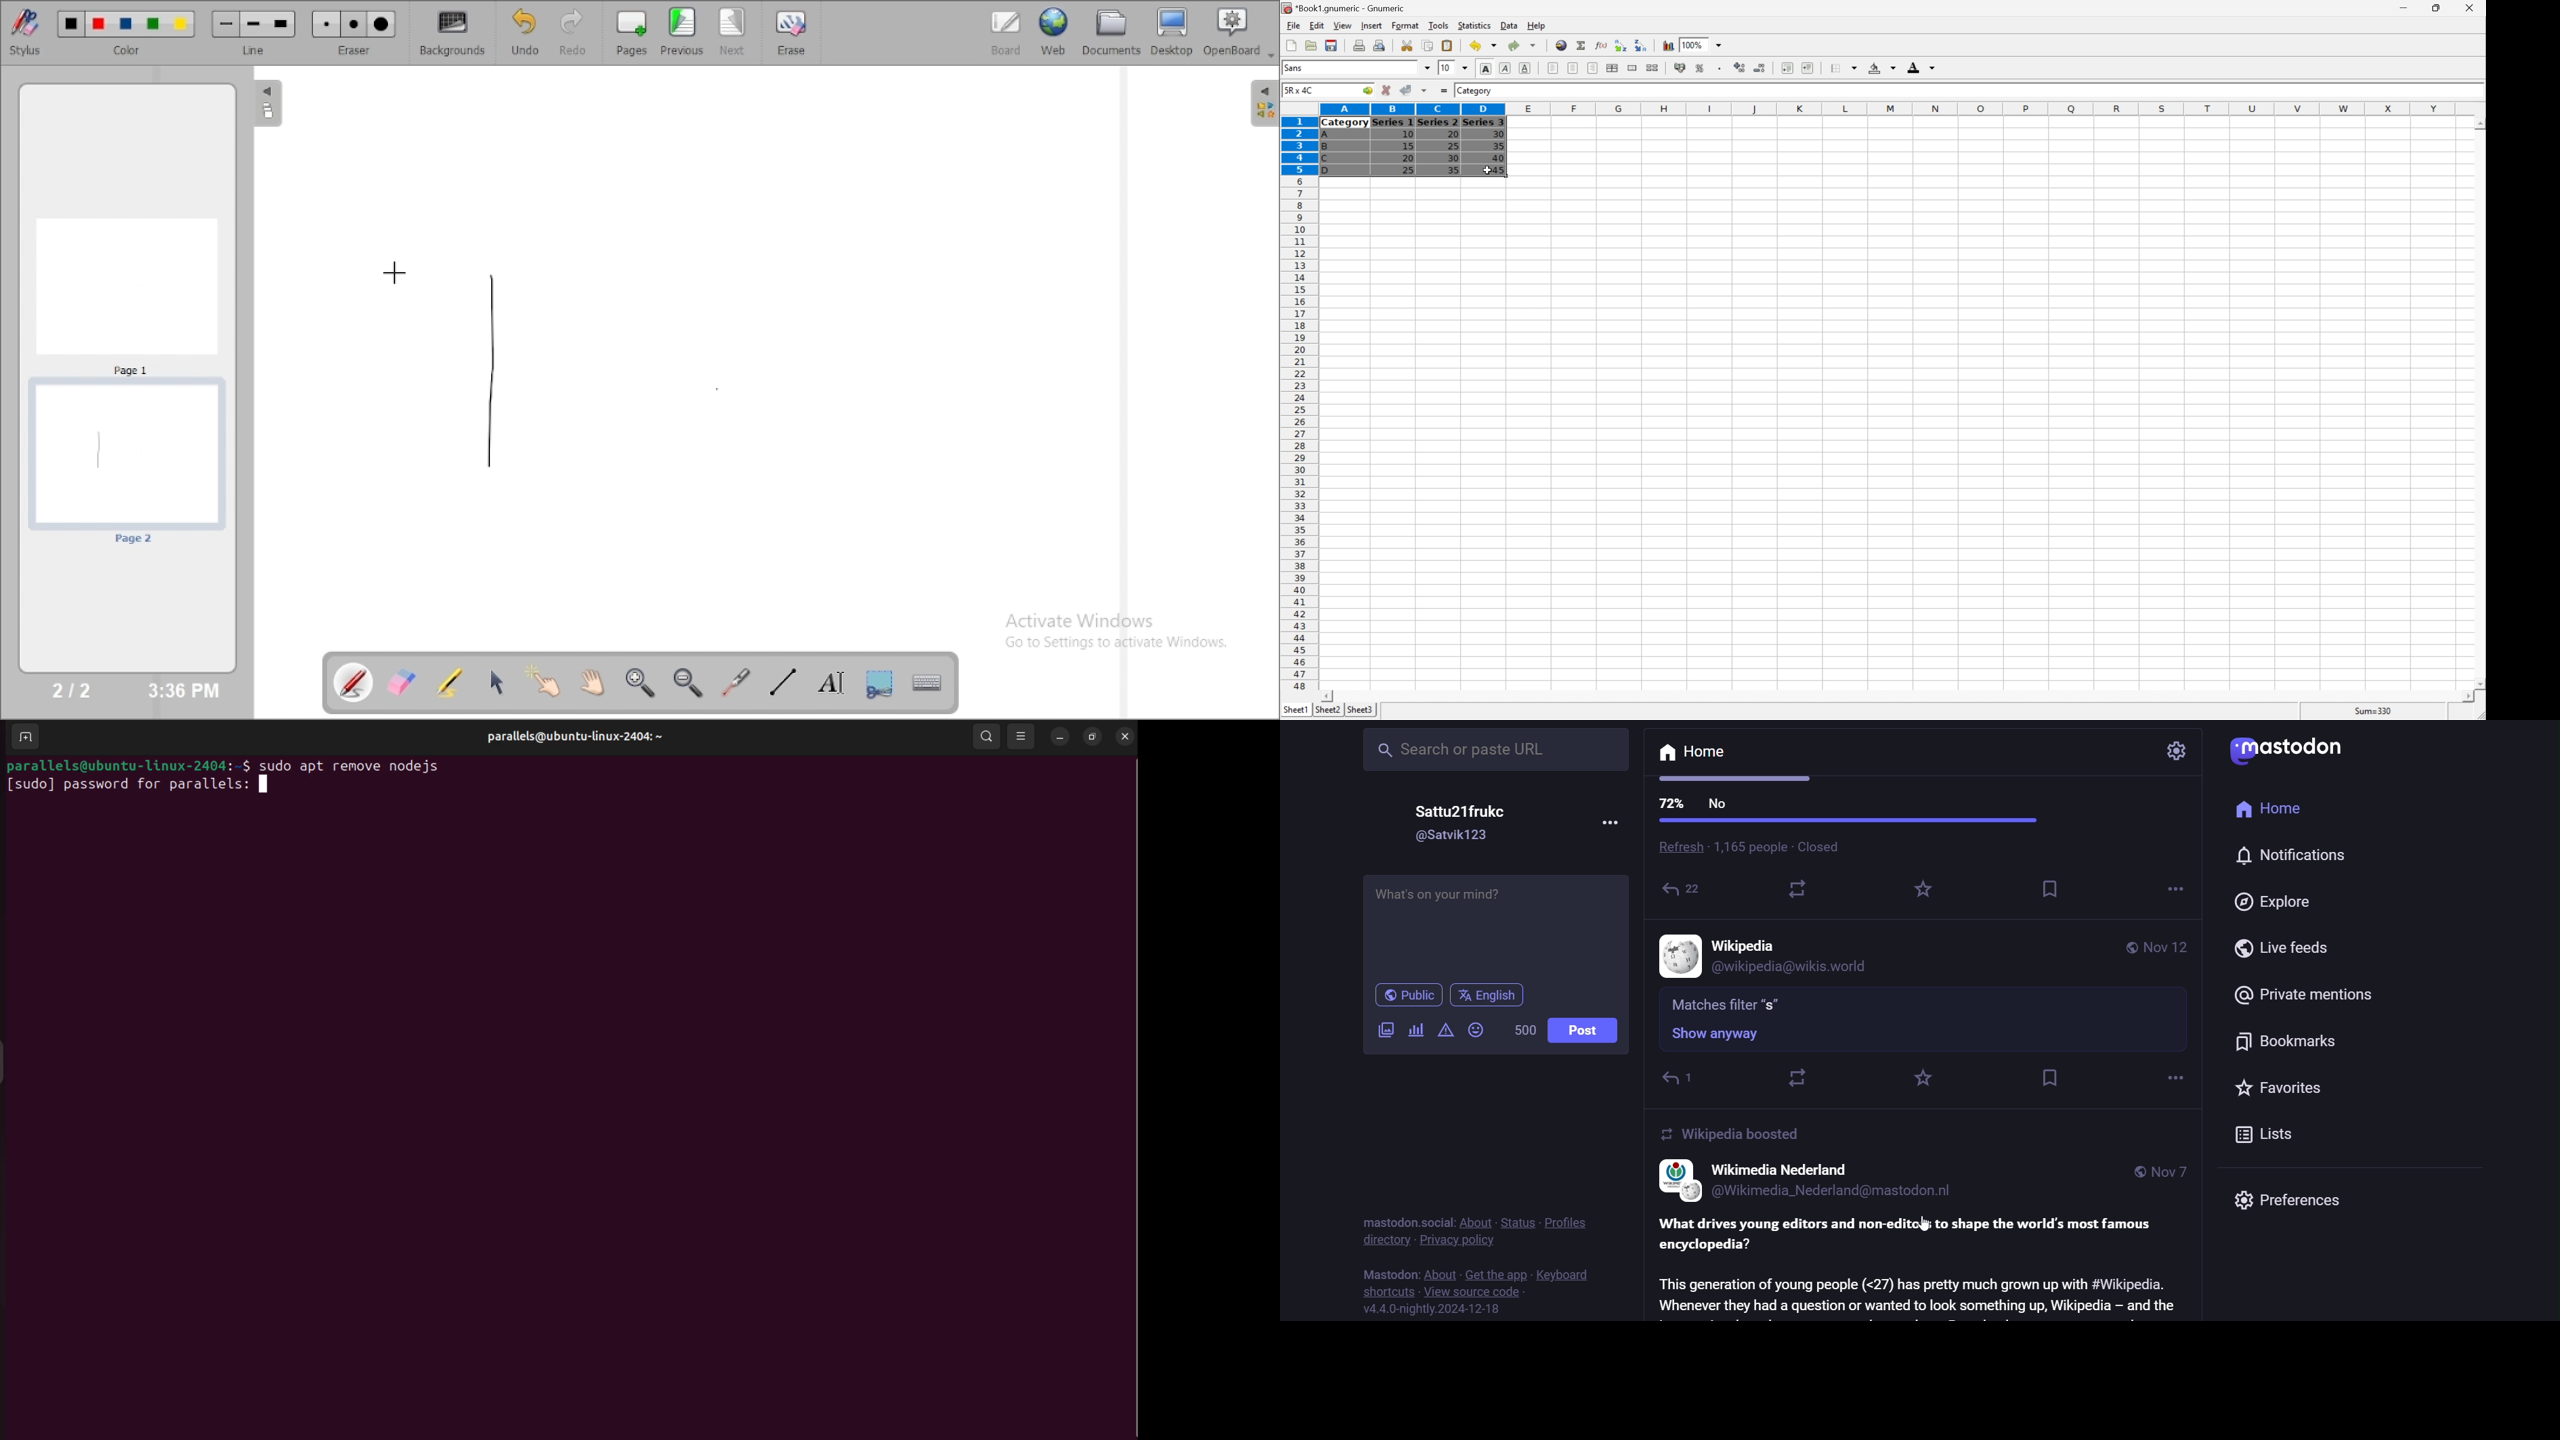 Image resolution: width=2576 pixels, height=1456 pixels. I want to click on status, so click(1514, 1220).